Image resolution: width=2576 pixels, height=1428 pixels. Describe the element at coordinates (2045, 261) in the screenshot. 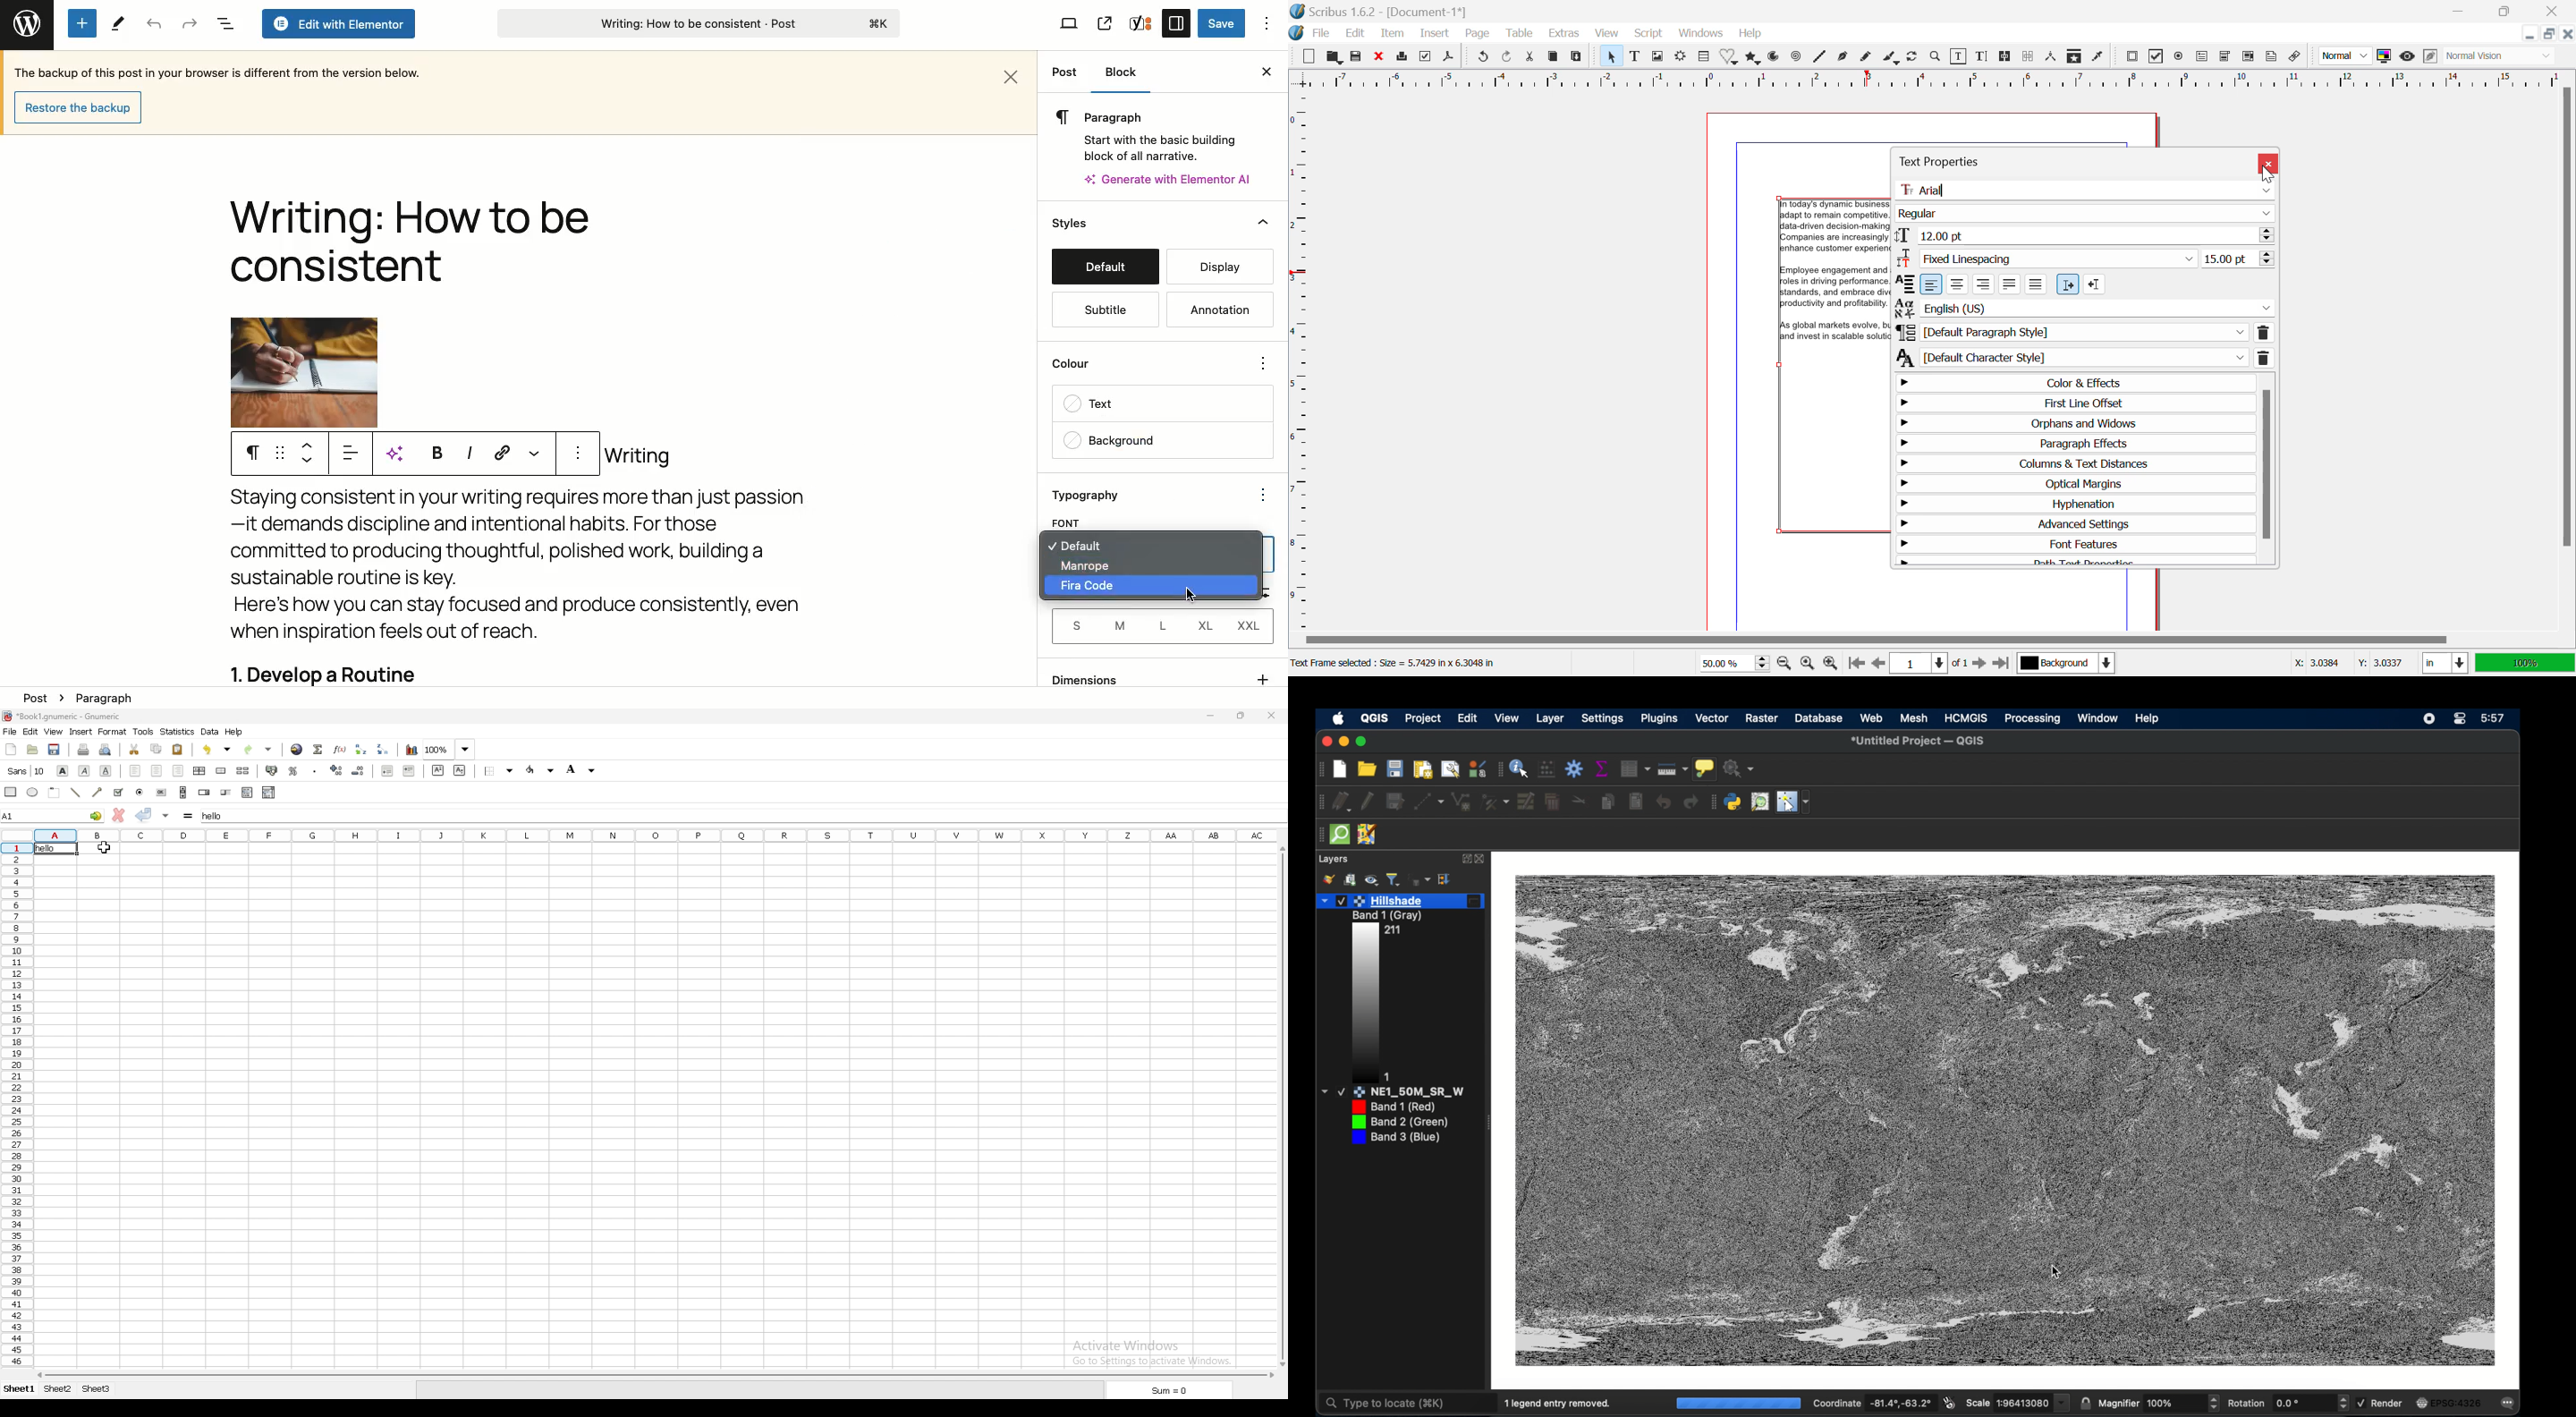

I see `Linespacing Type` at that location.